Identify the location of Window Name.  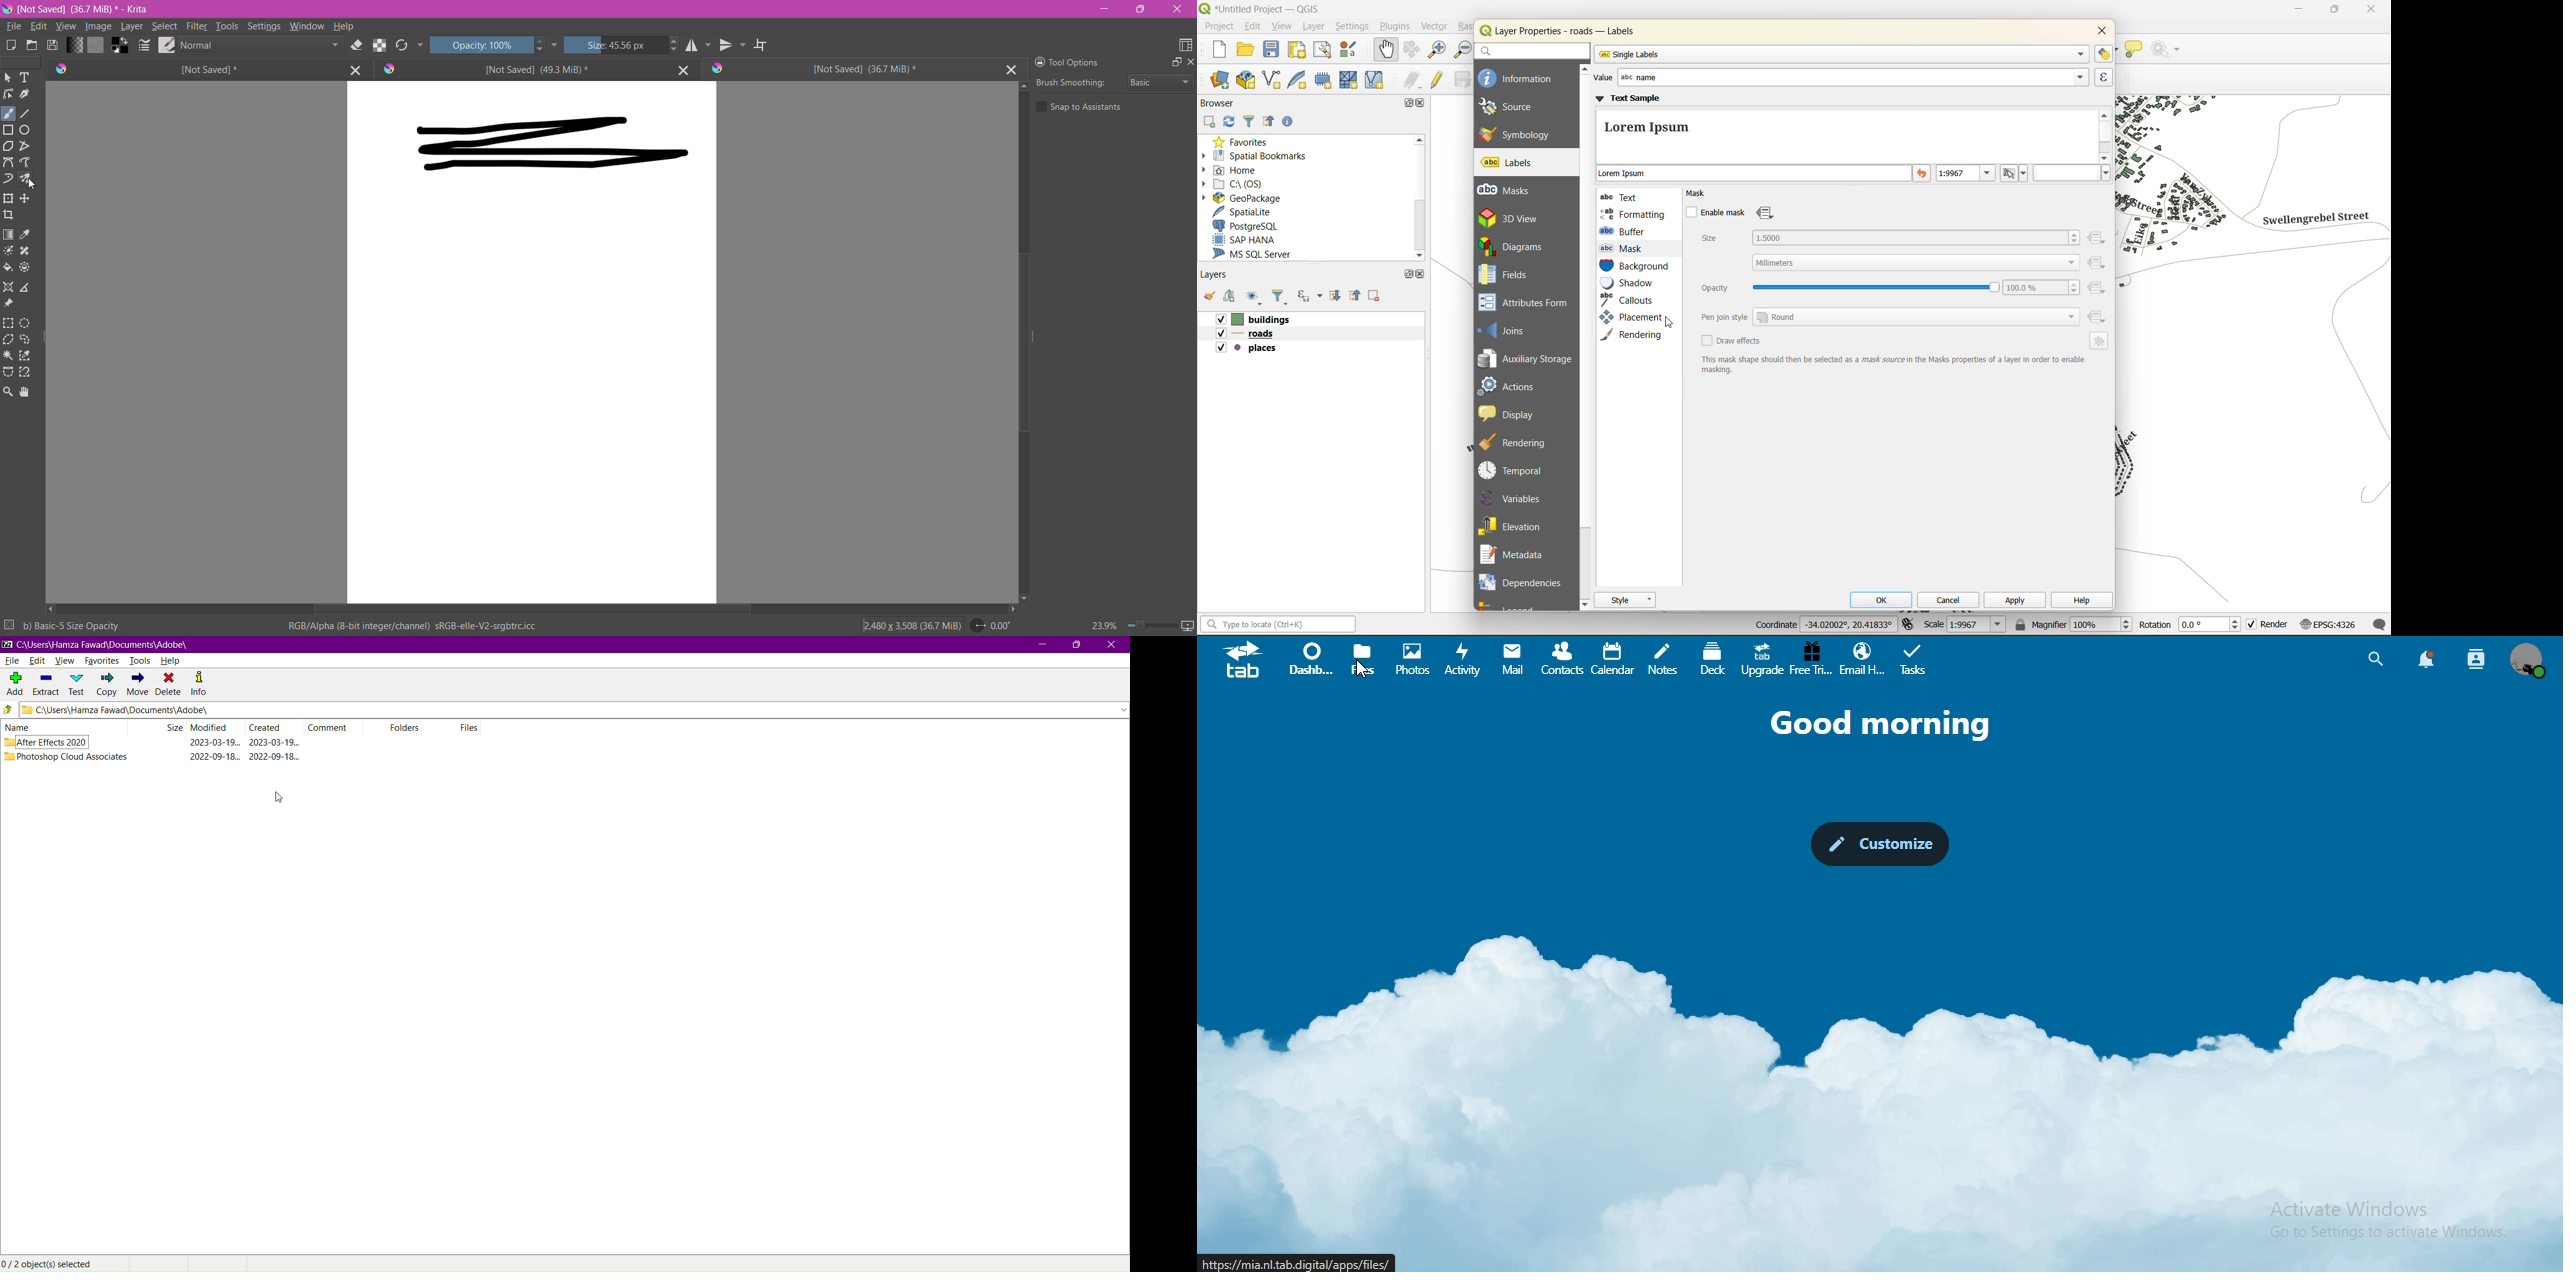
(95, 645).